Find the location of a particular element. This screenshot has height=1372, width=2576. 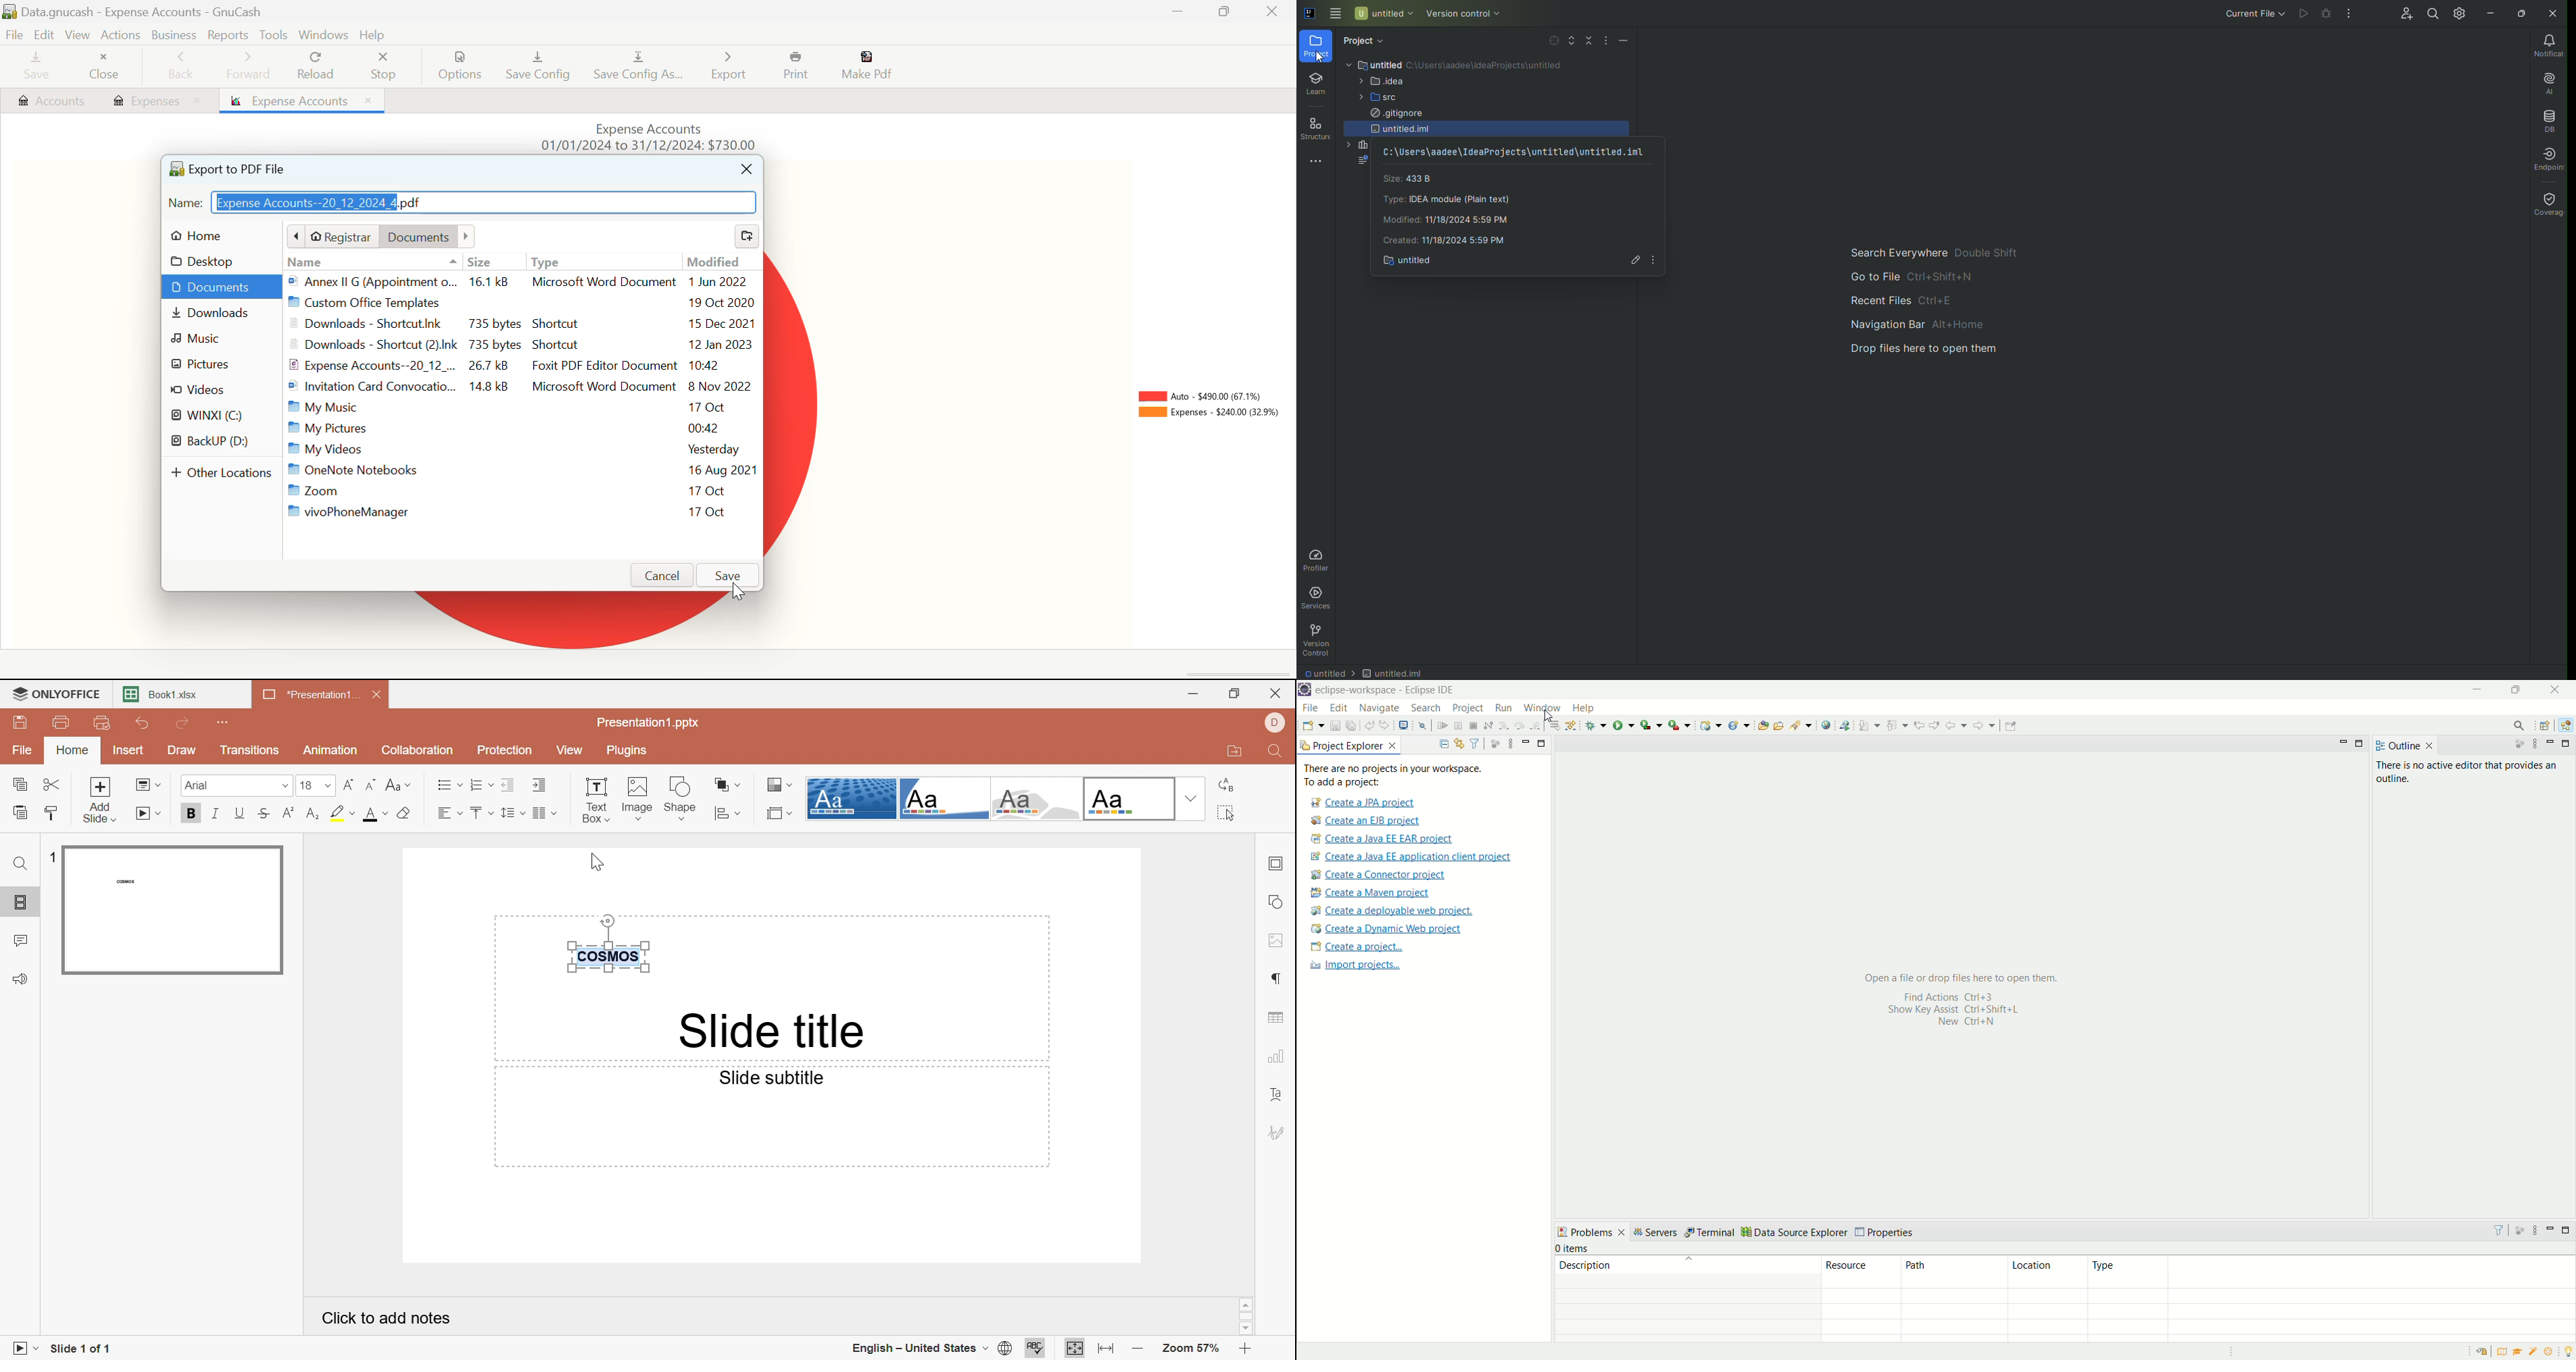

Line spacing is located at coordinates (510, 813).